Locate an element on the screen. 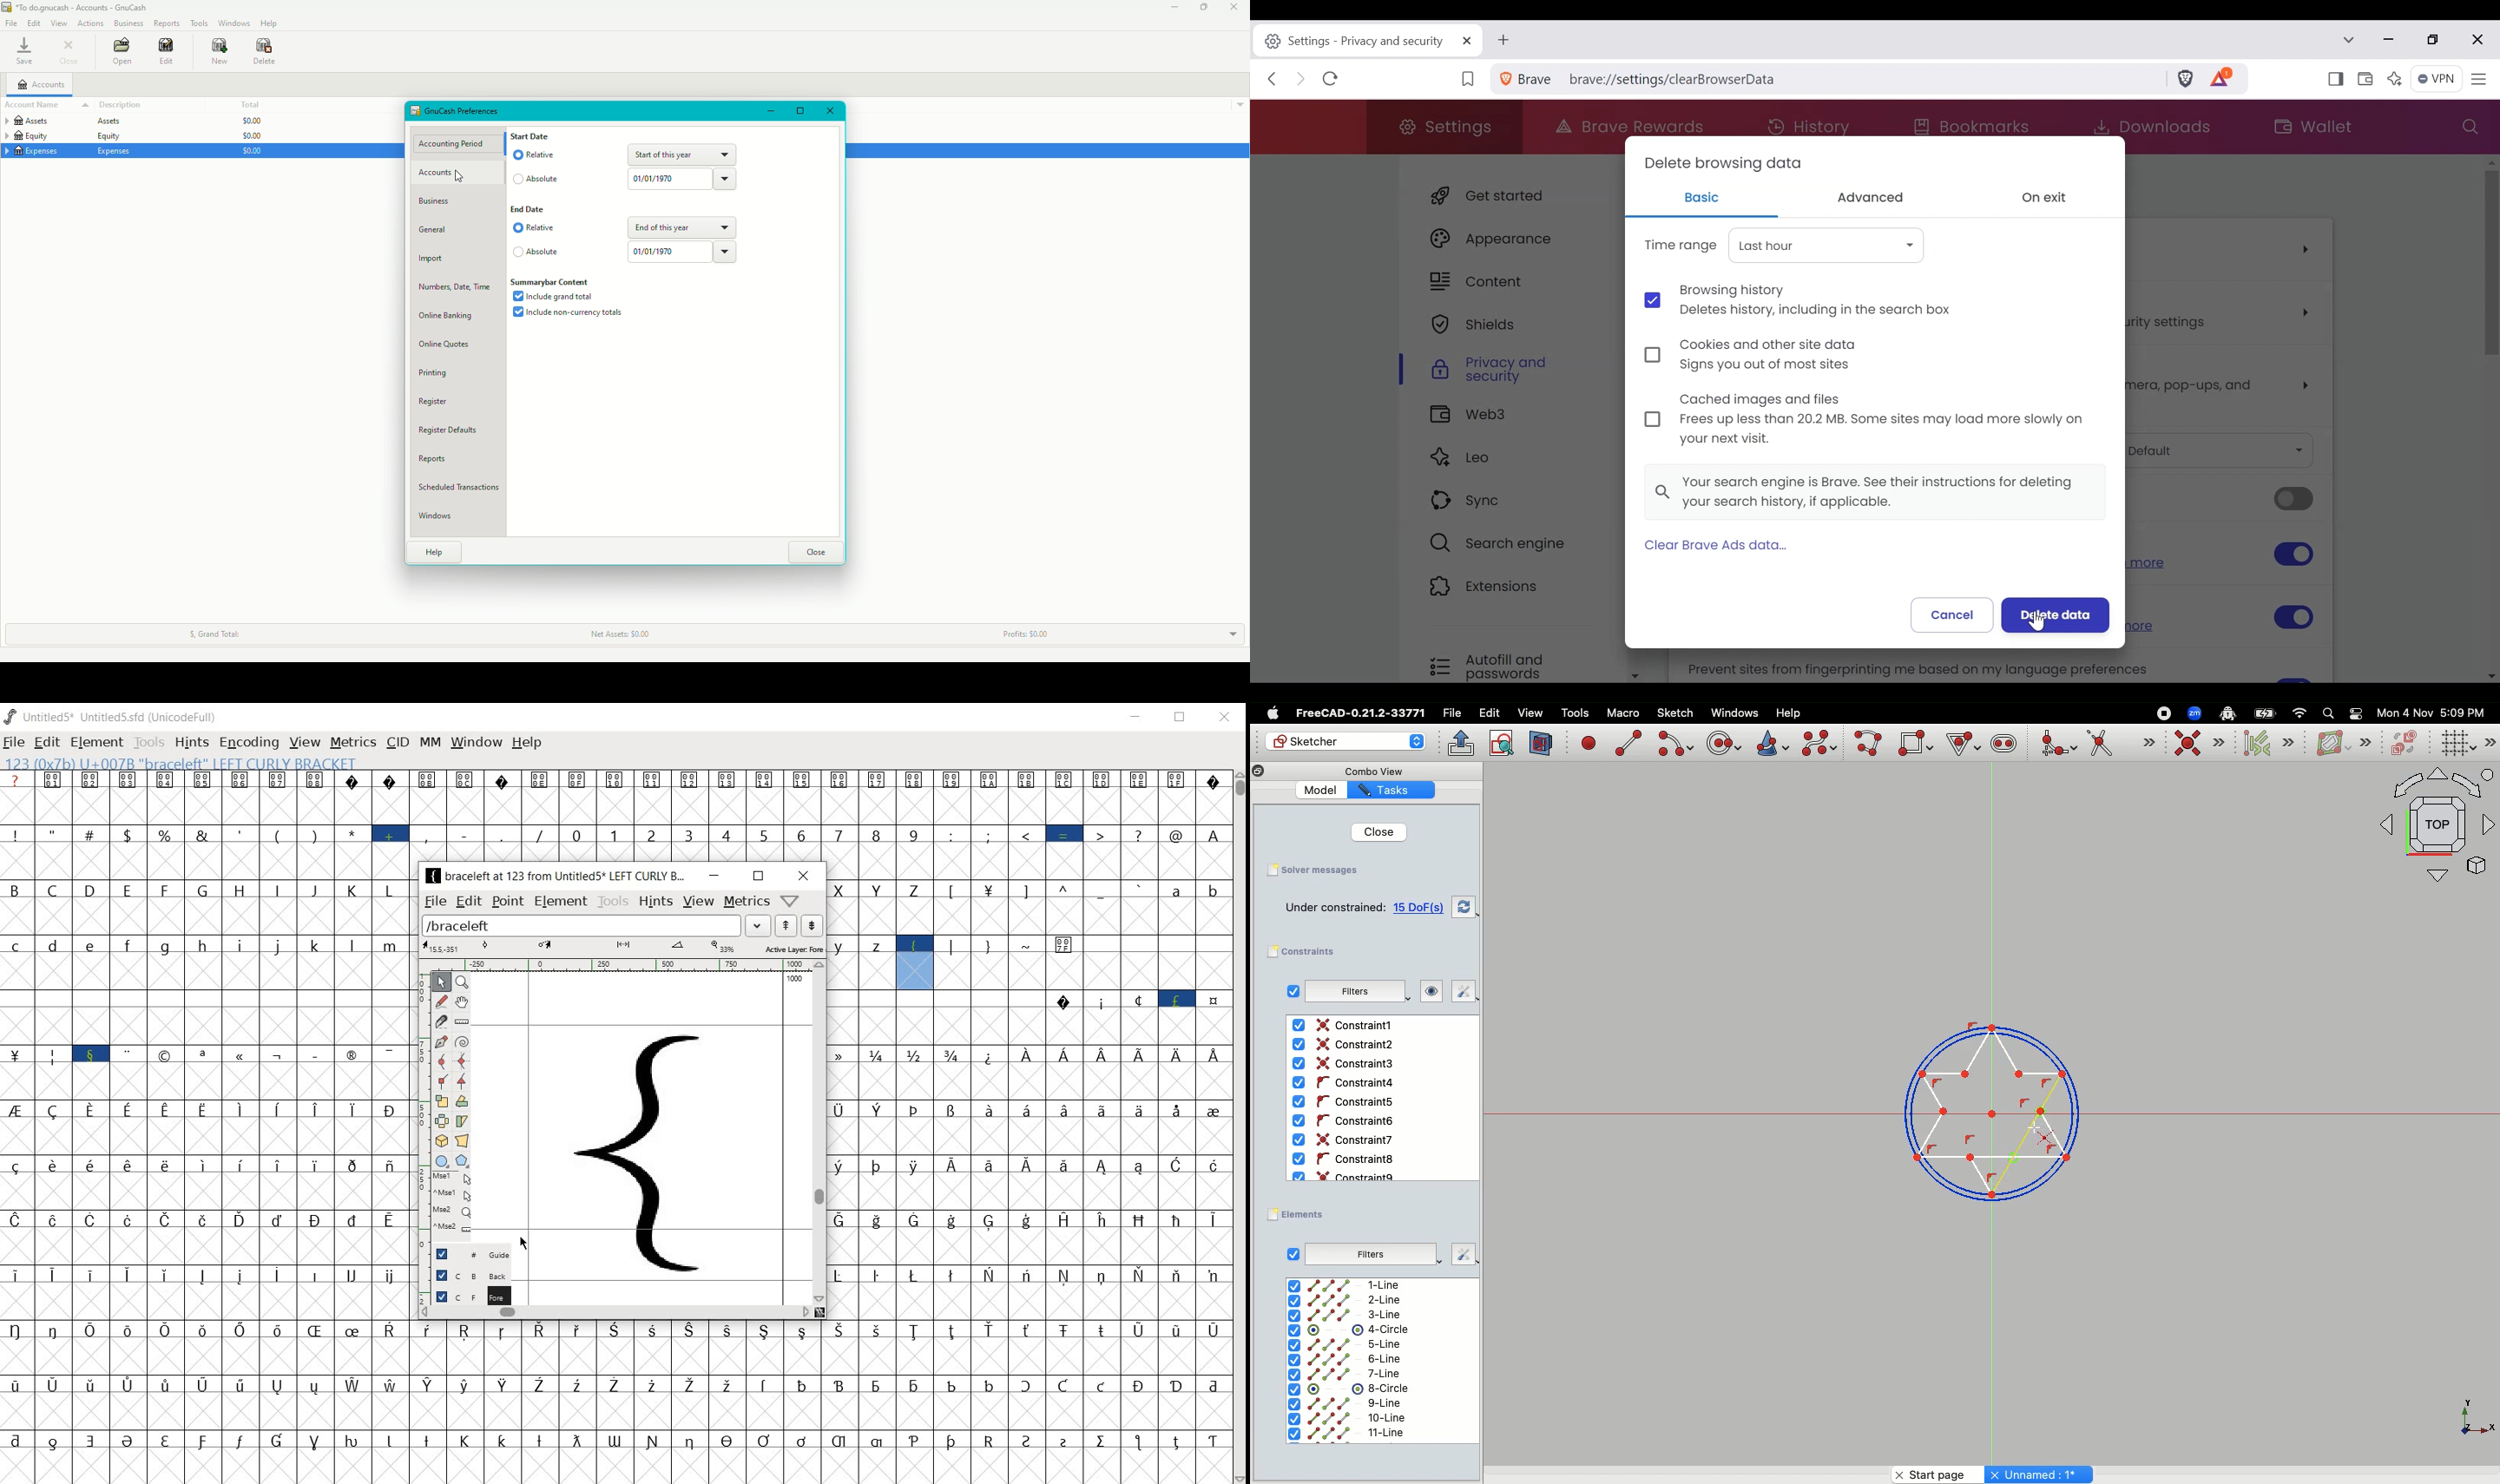 This screenshot has width=2520, height=1484. Start Date is located at coordinates (533, 135).